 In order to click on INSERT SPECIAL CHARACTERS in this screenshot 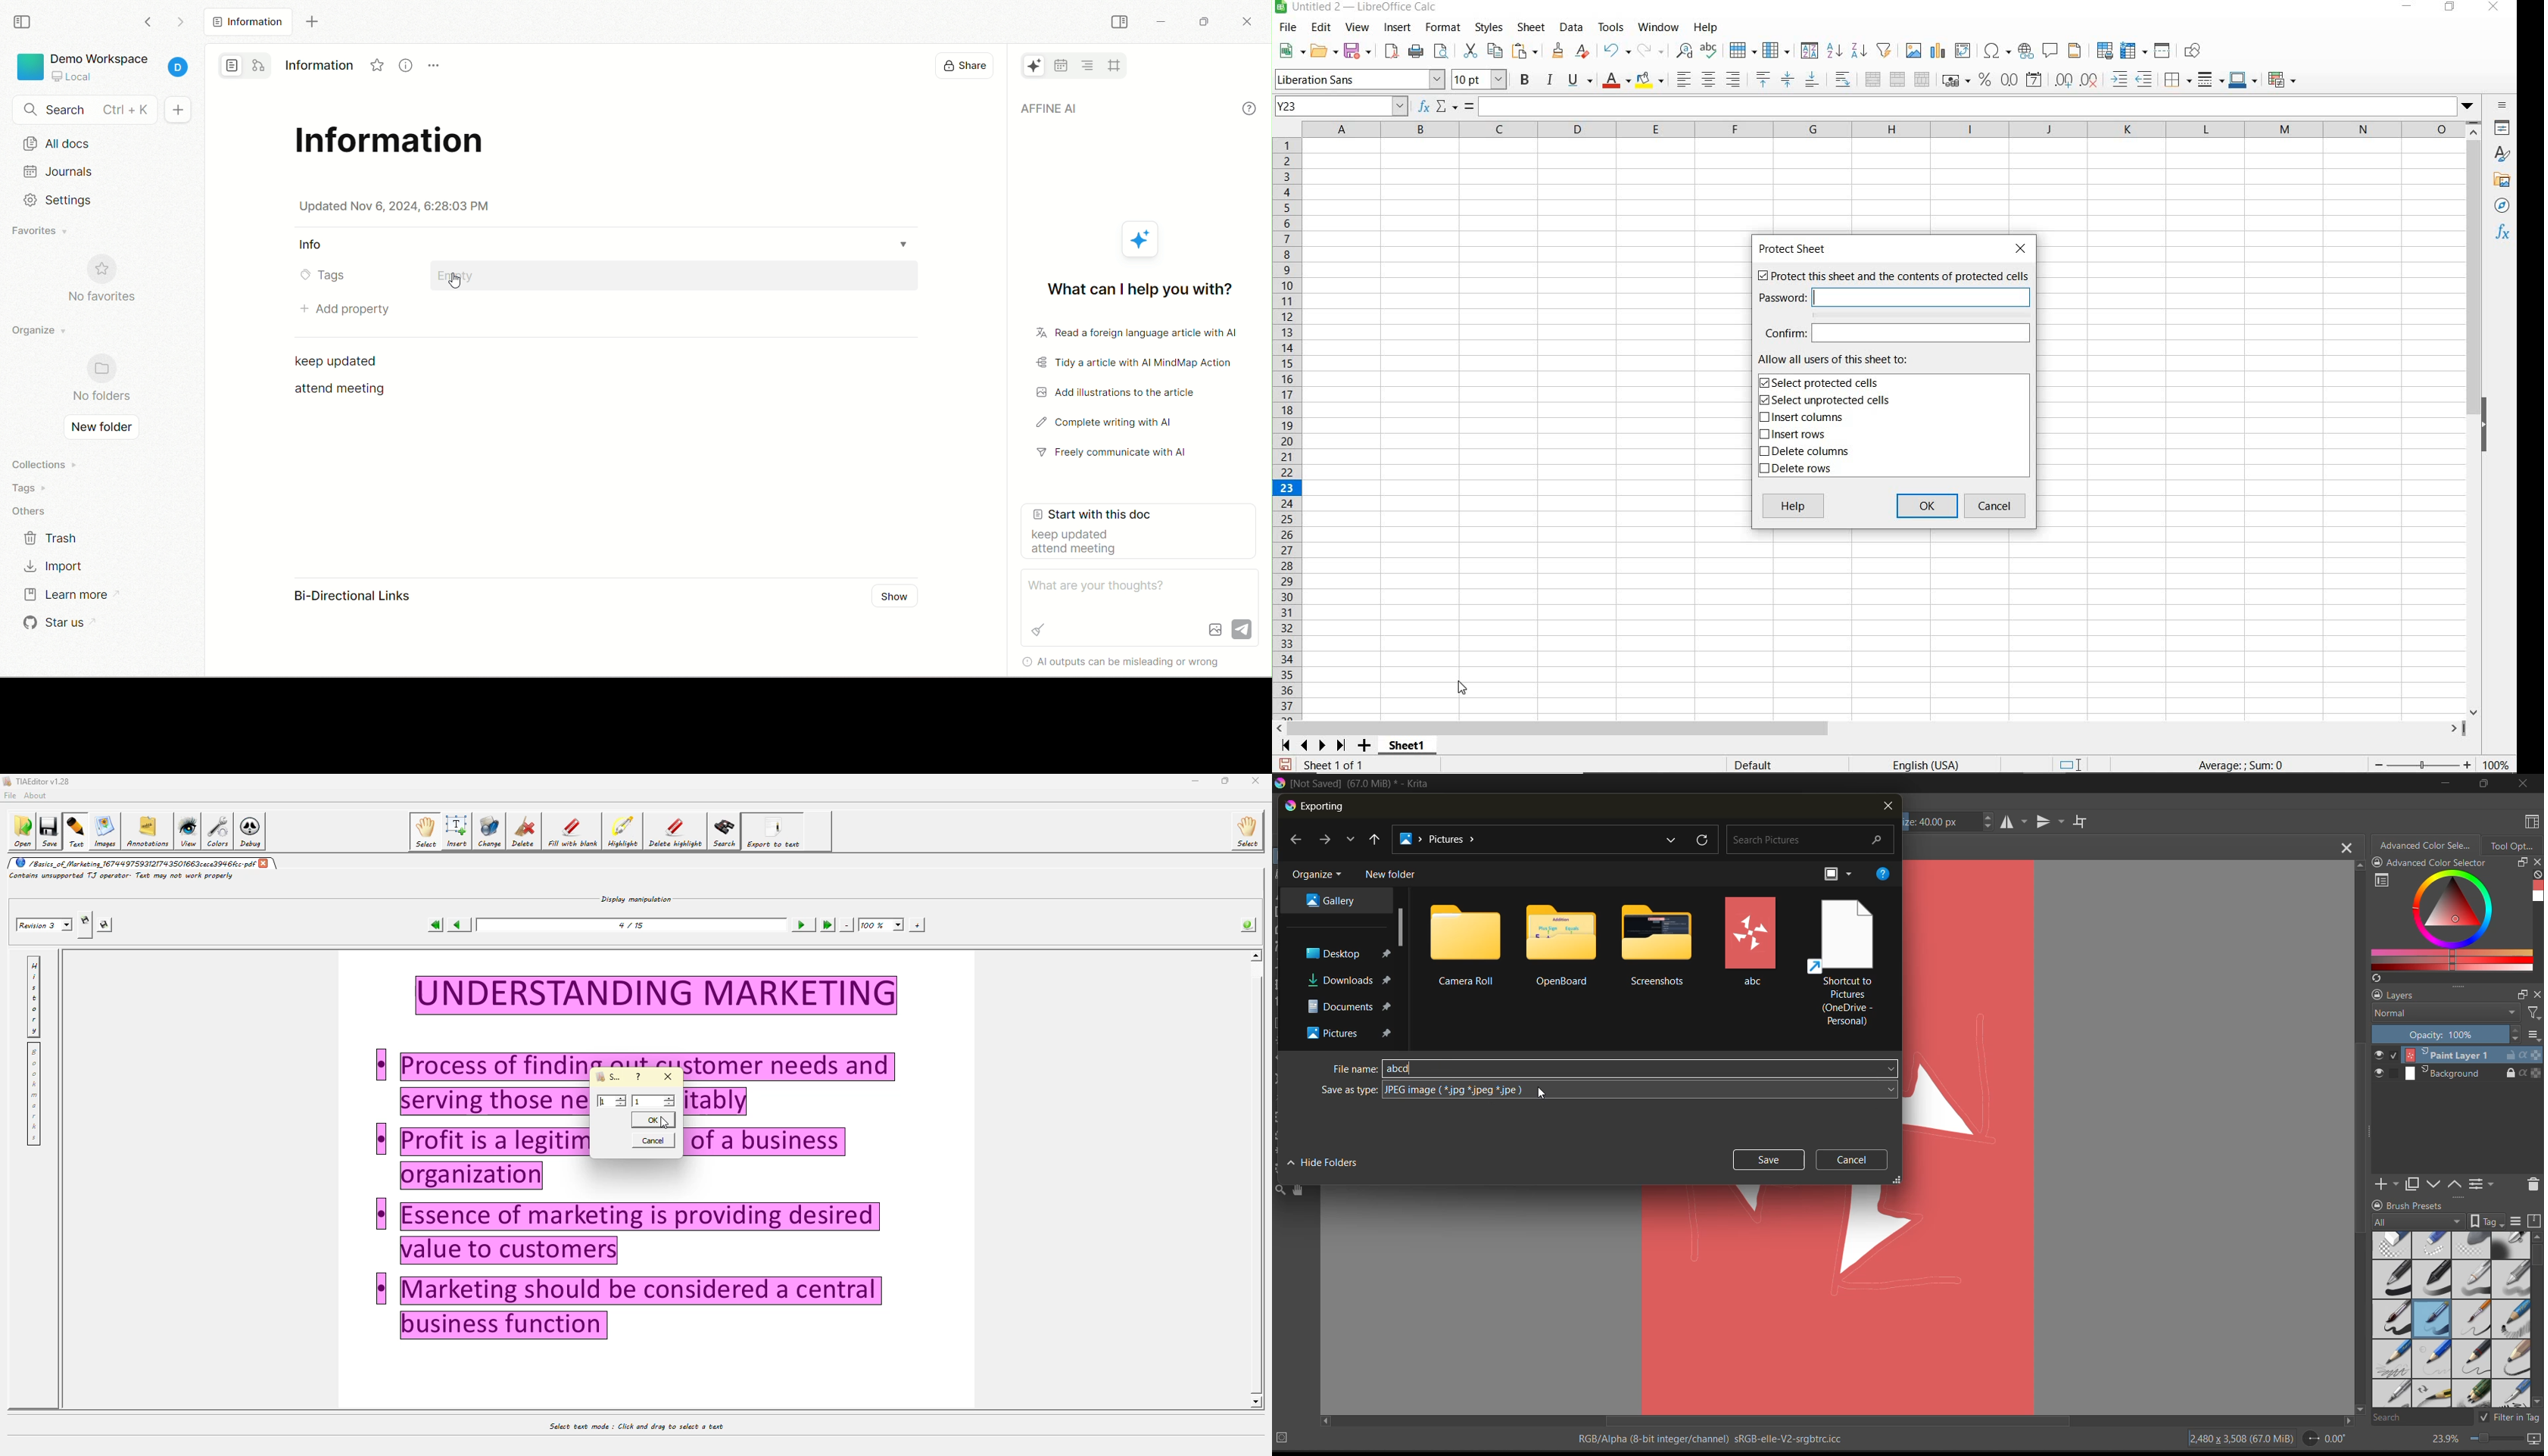, I will do `click(1998, 51)`.